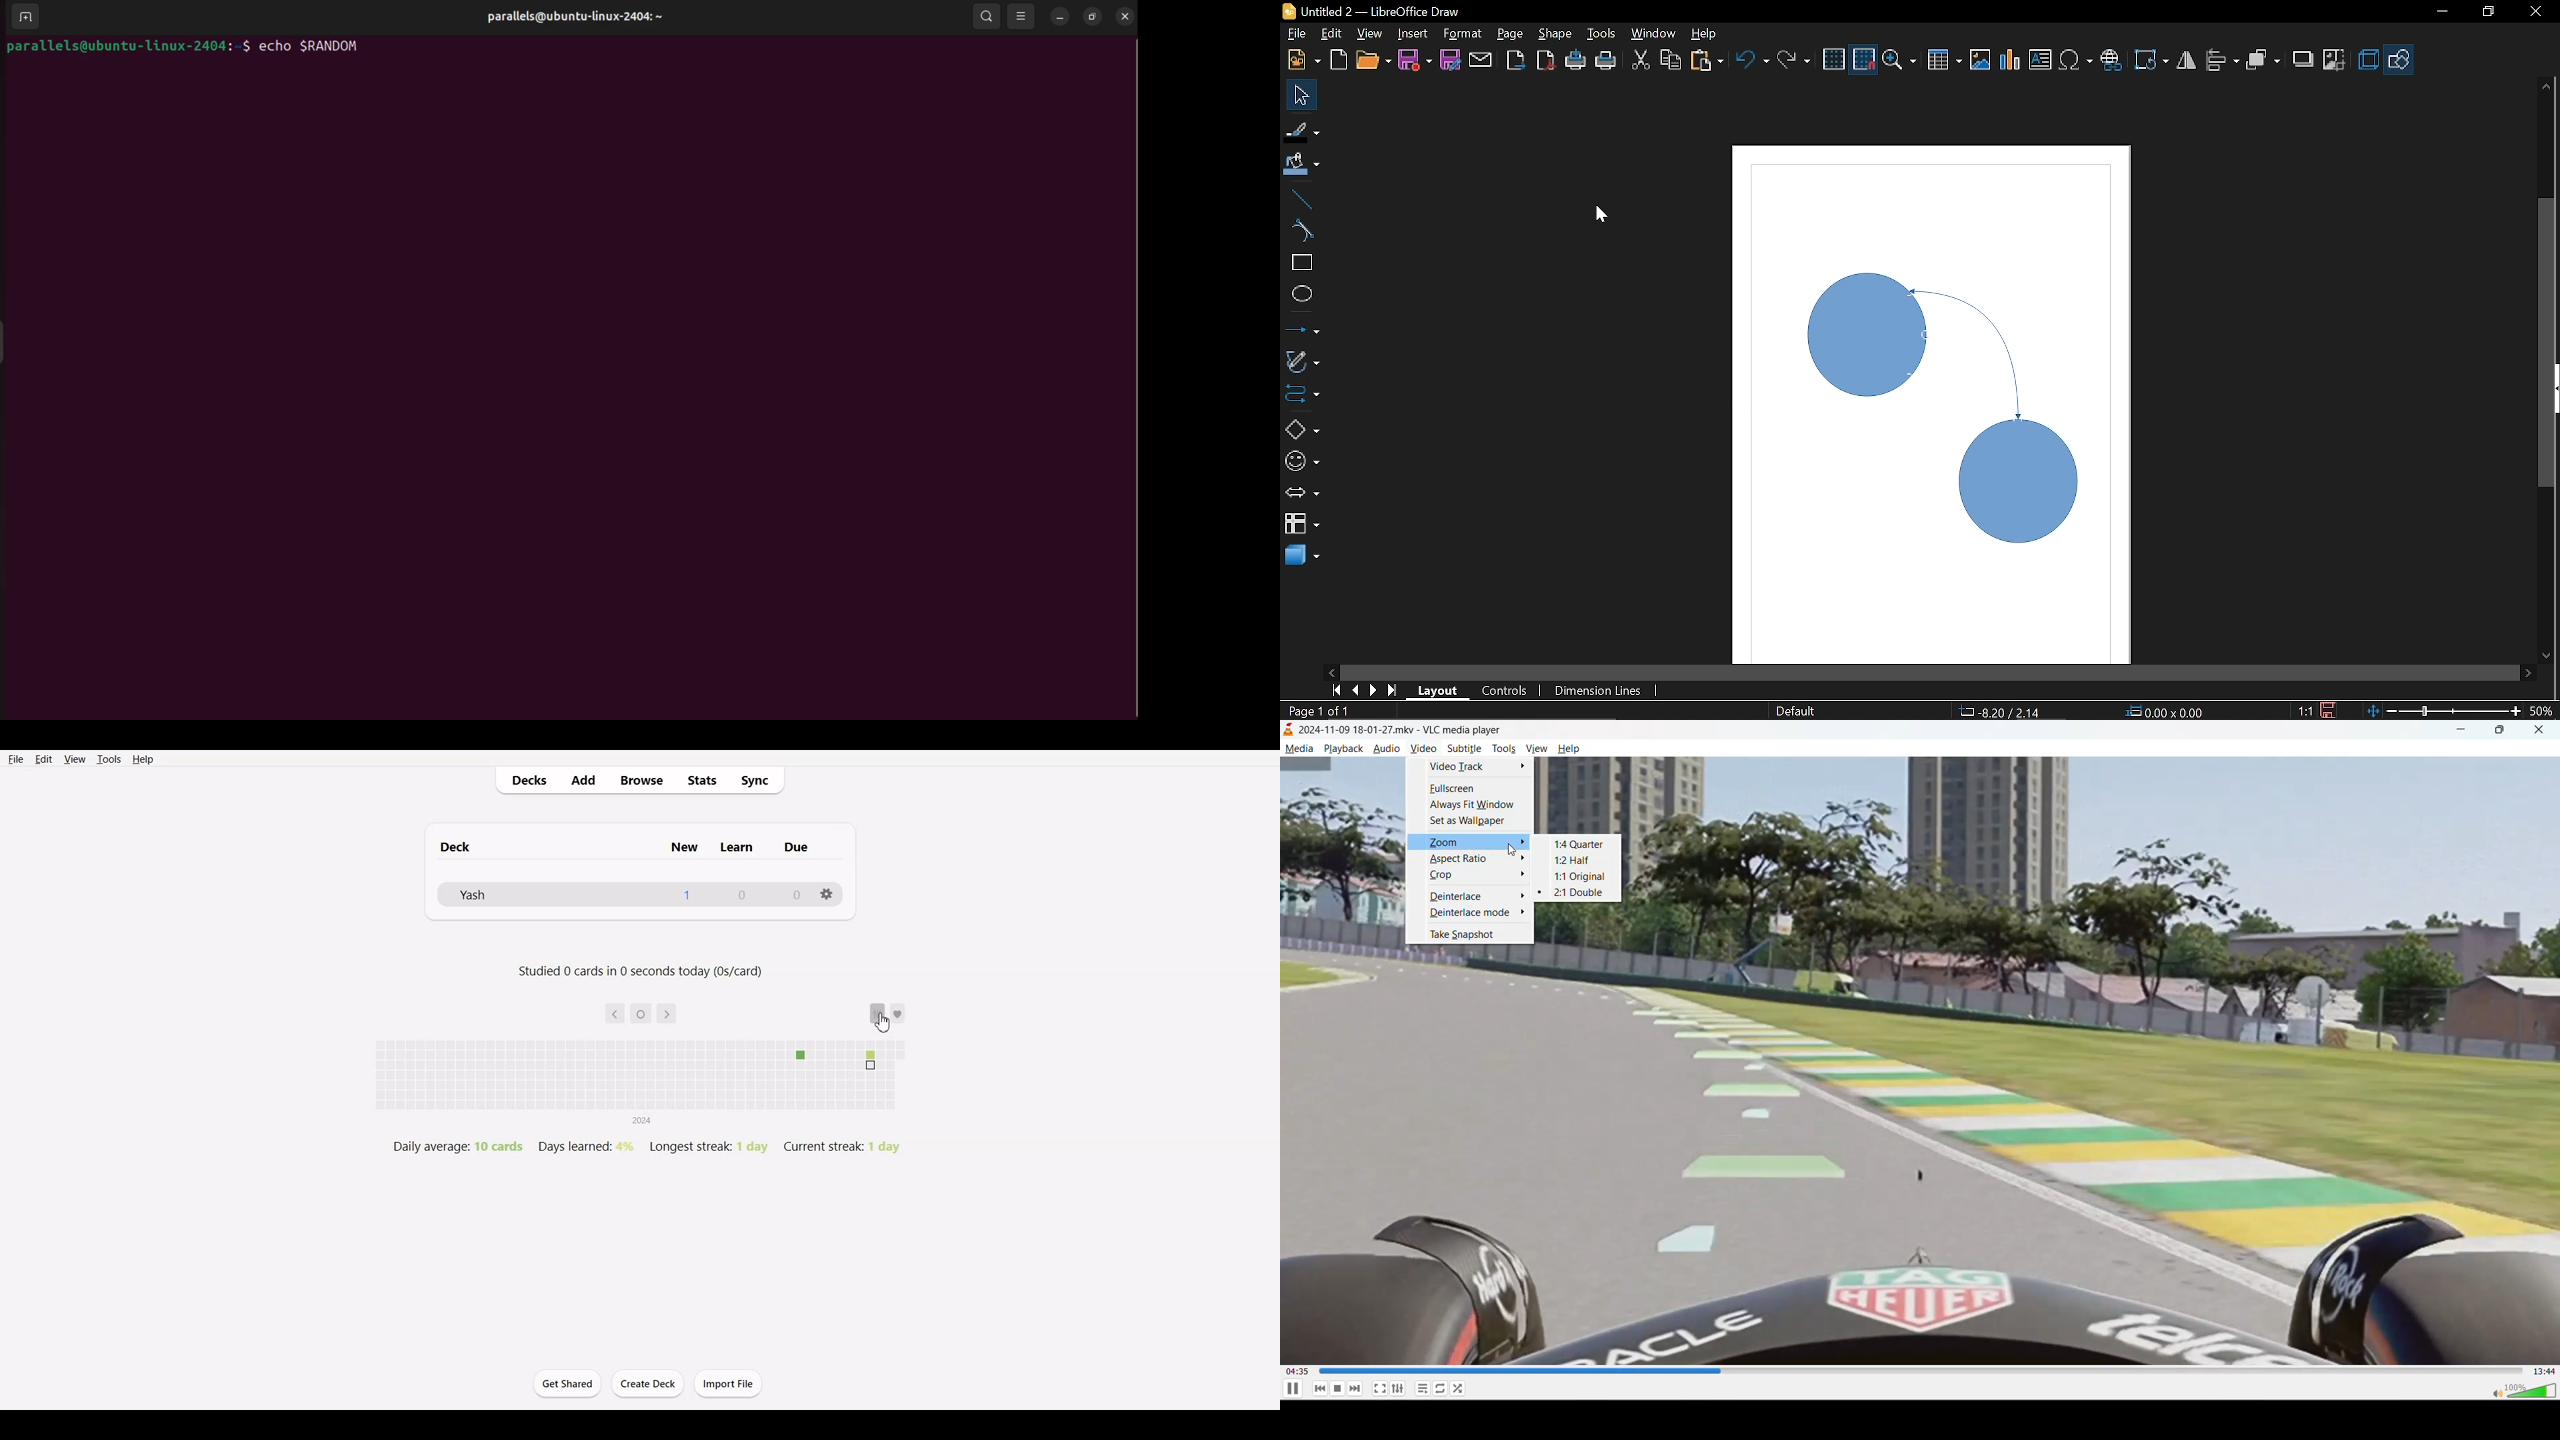  I want to click on Paste, so click(1707, 59).